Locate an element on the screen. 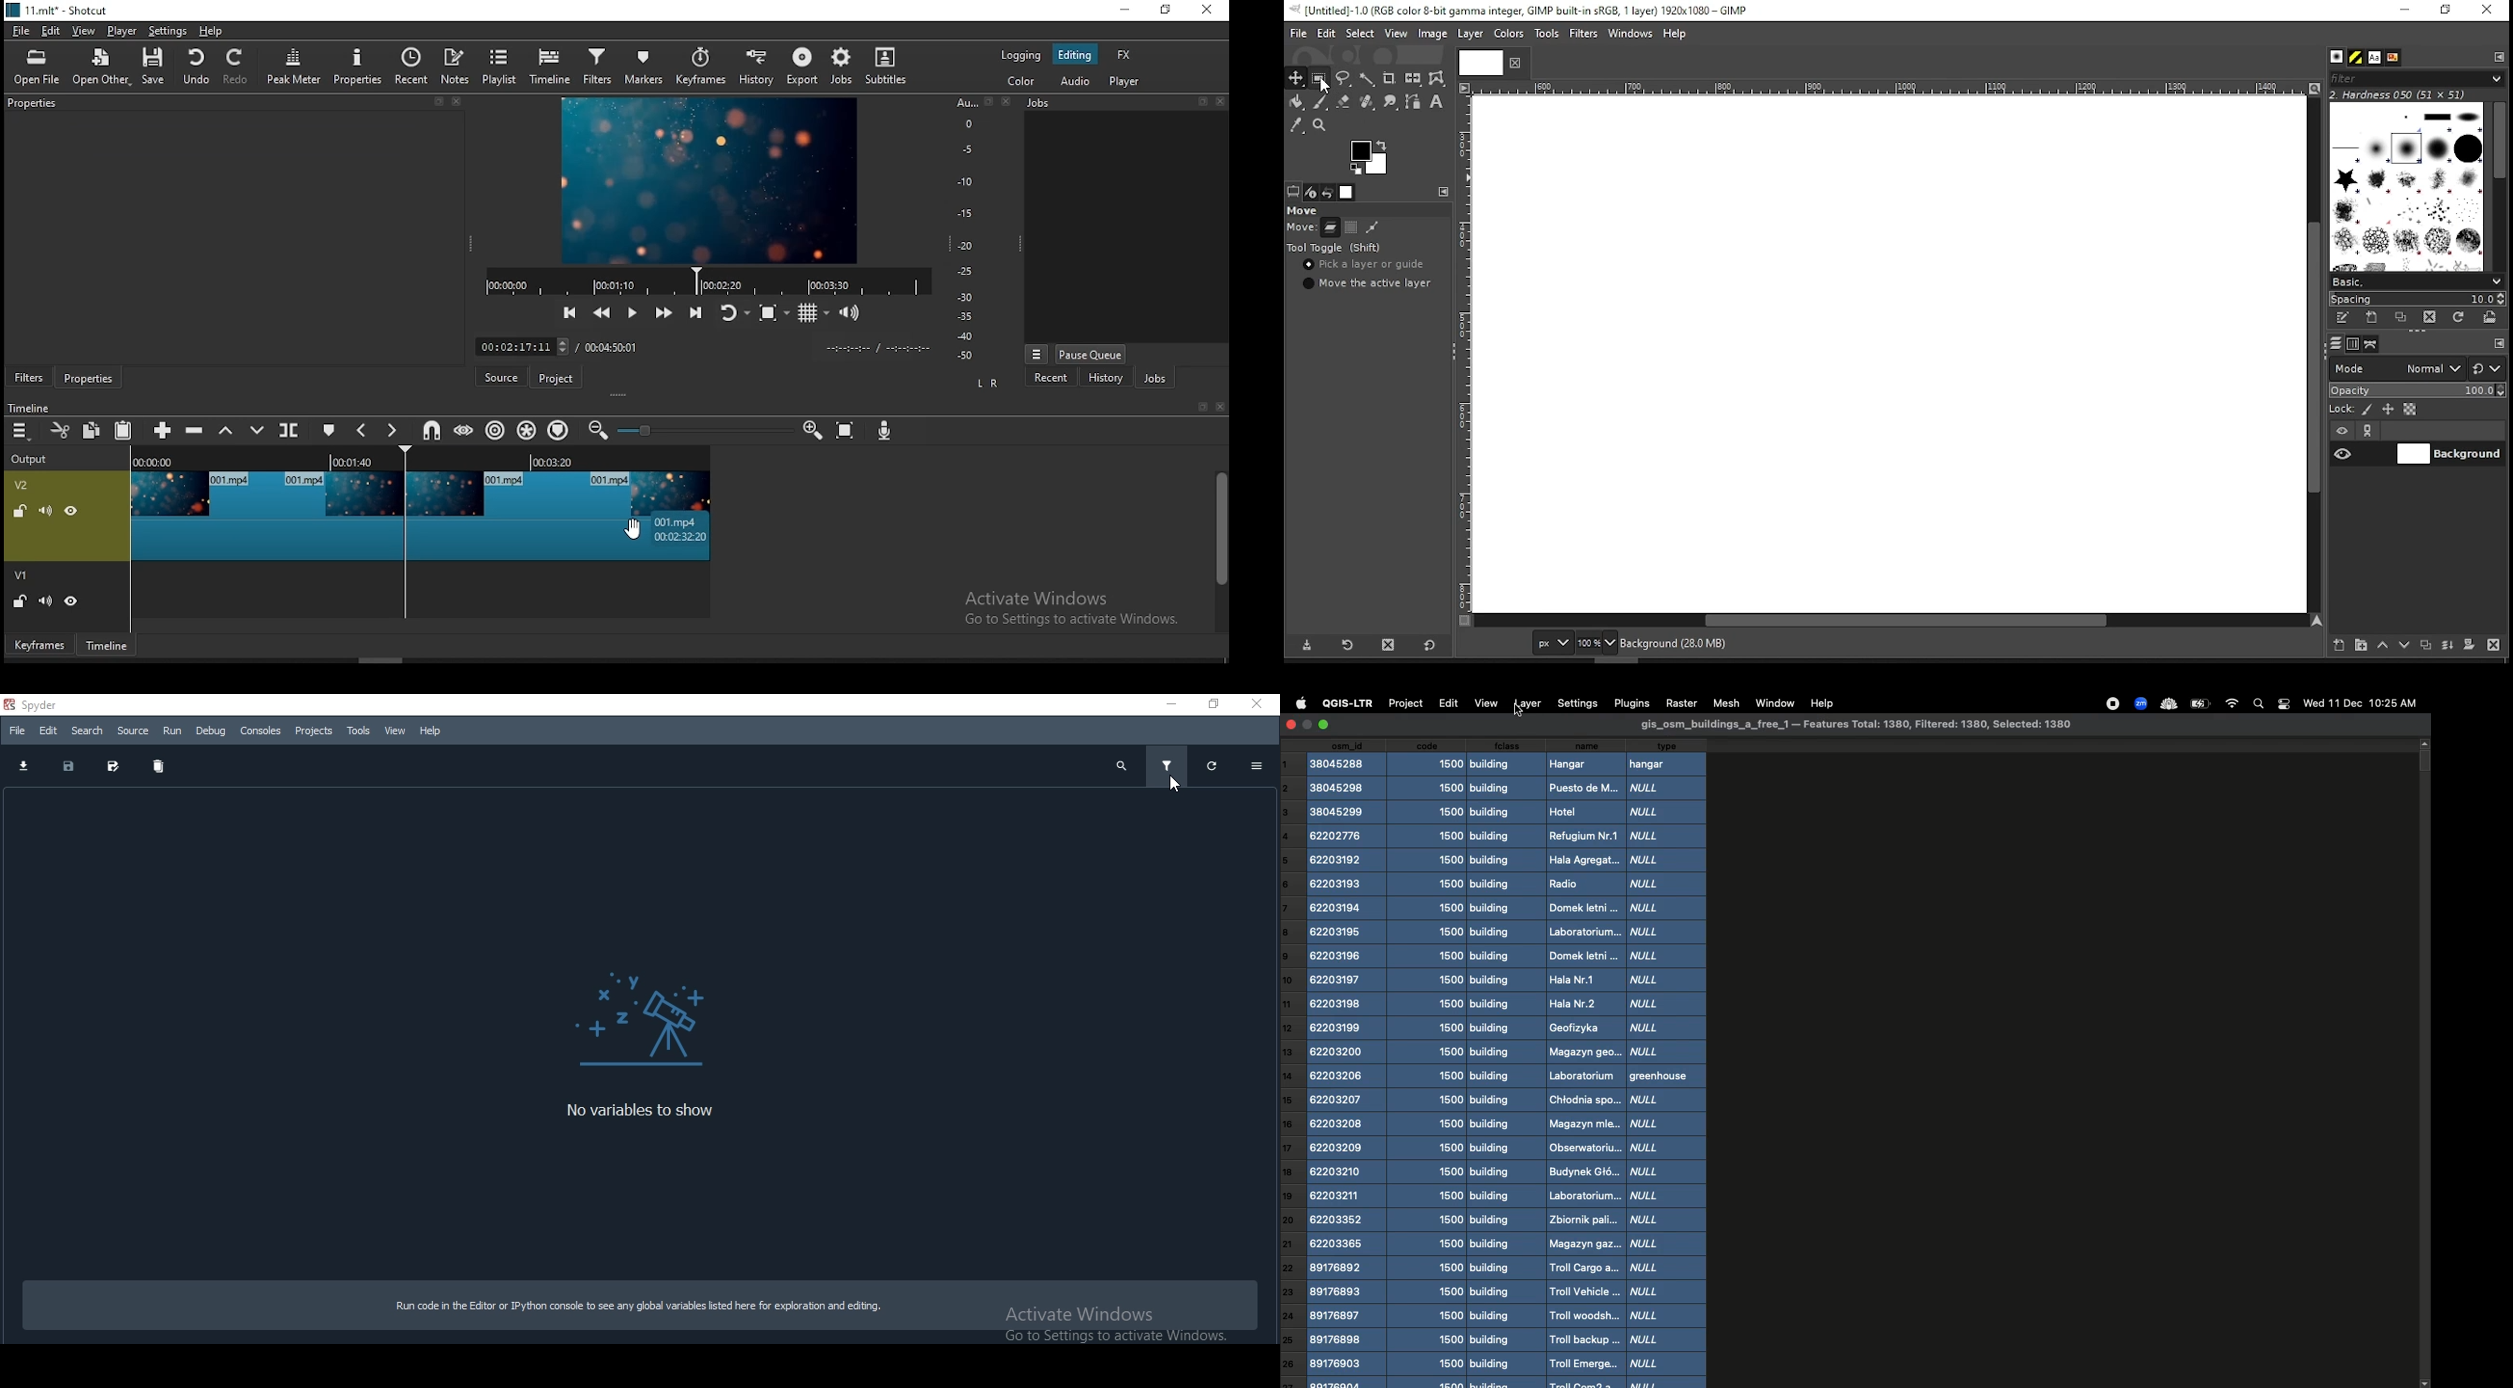 This screenshot has height=1400, width=2520. File  is located at coordinates (18, 730).